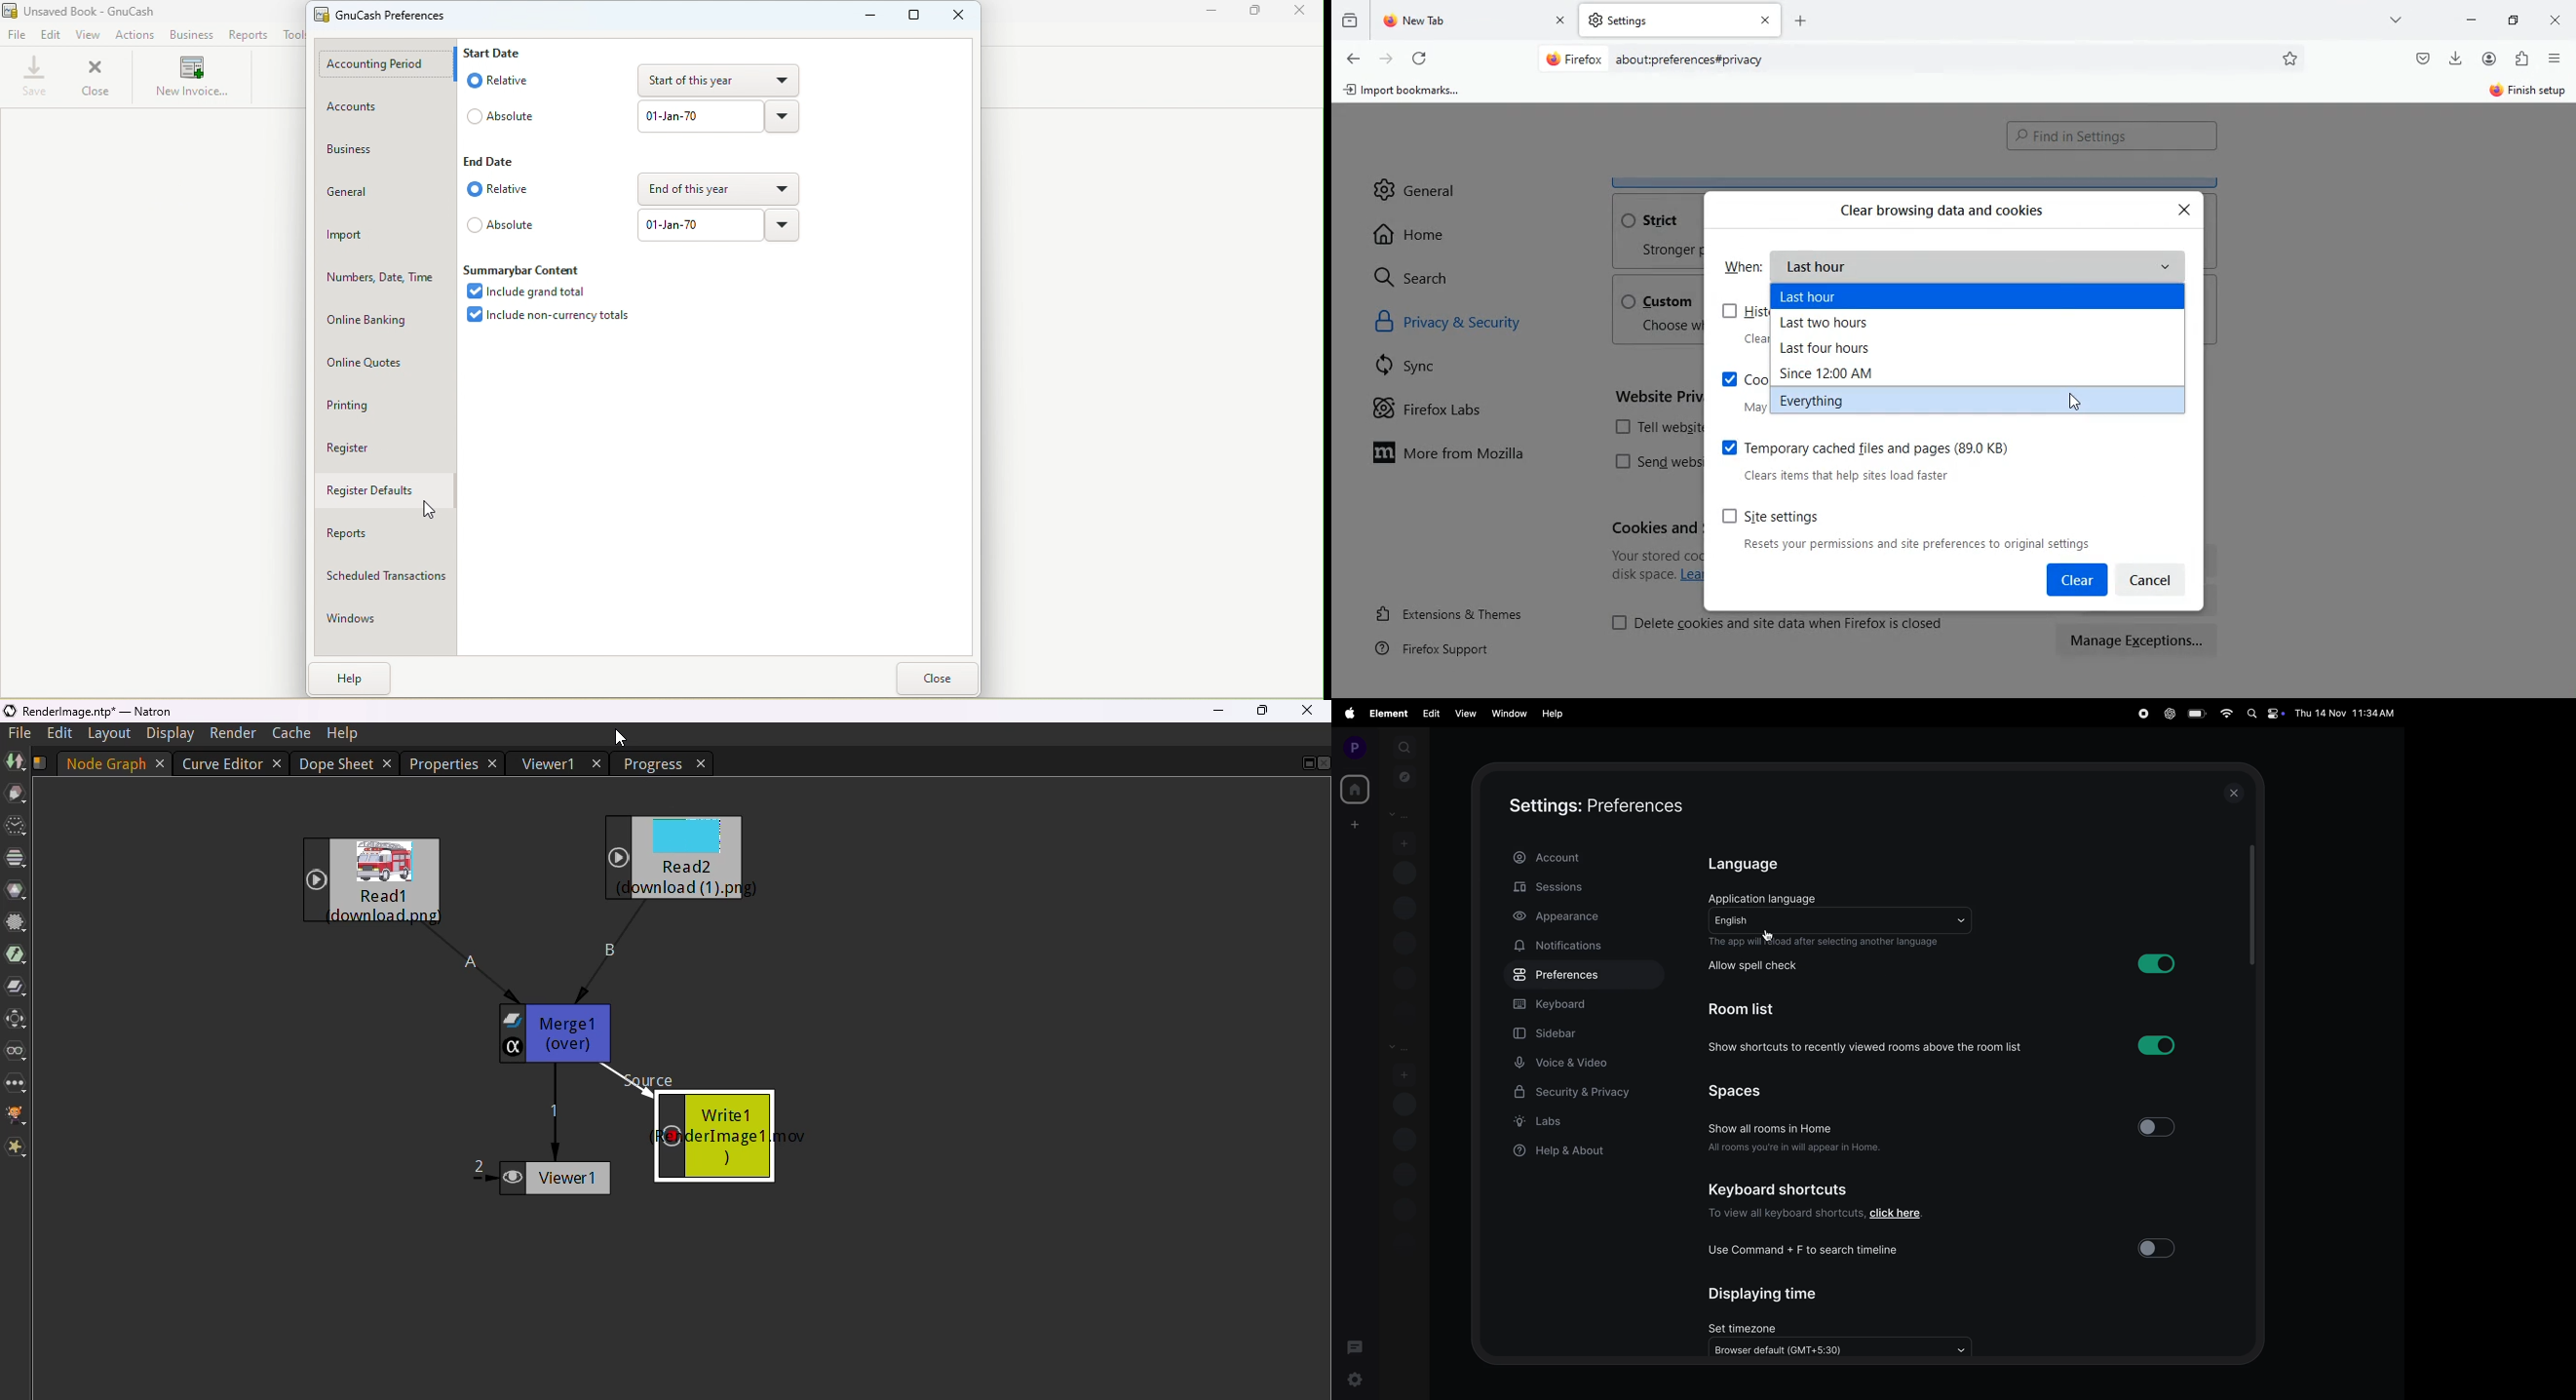 This screenshot has height=1400, width=2576. Describe the element at coordinates (1301, 12) in the screenshot. I see `Close` at that location.